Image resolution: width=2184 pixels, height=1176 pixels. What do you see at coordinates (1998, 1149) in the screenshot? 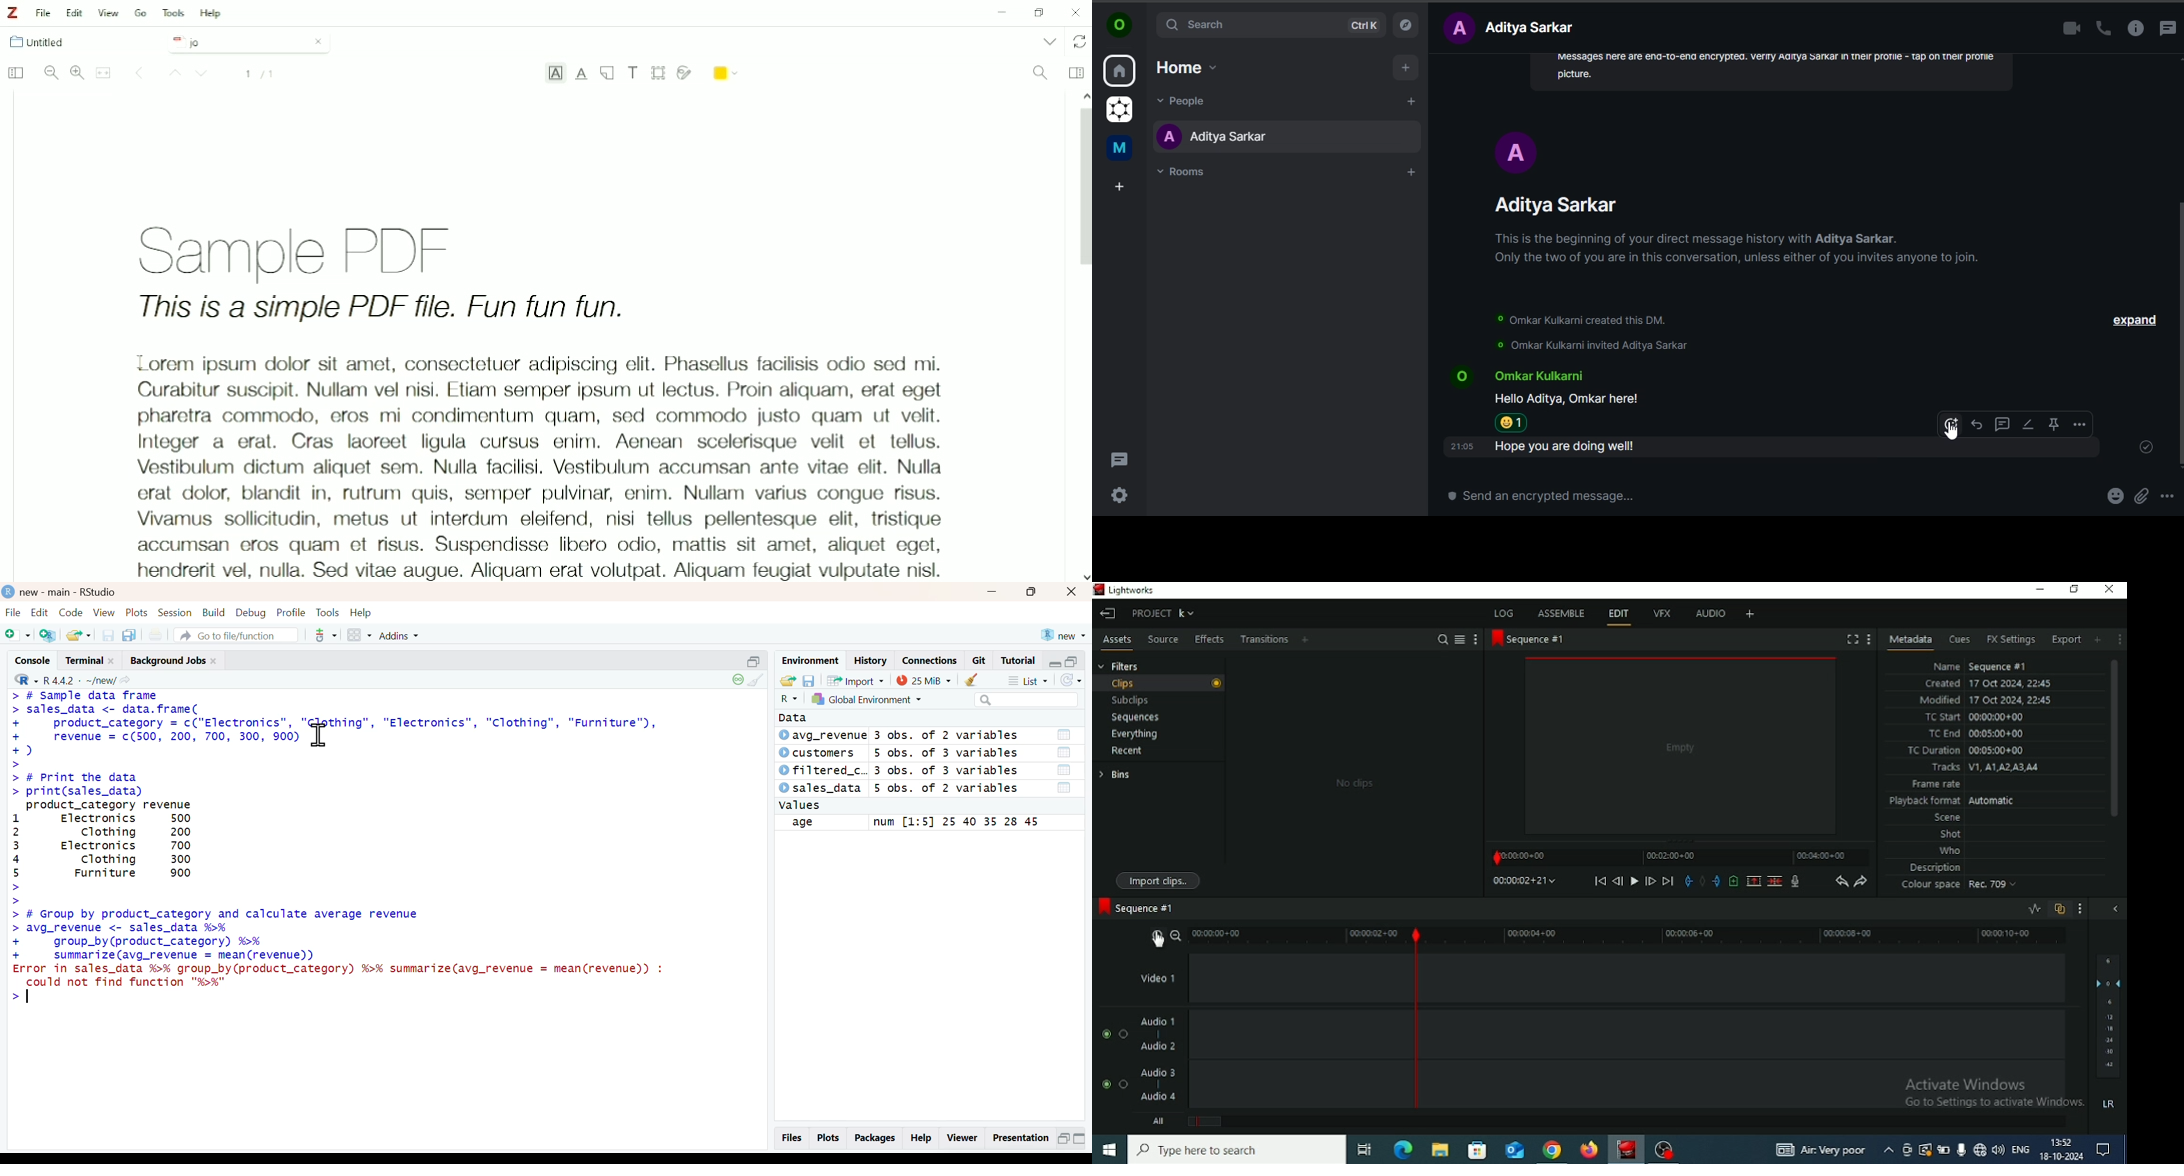
I see `Speakers` at bounding box center [1998, 1149].